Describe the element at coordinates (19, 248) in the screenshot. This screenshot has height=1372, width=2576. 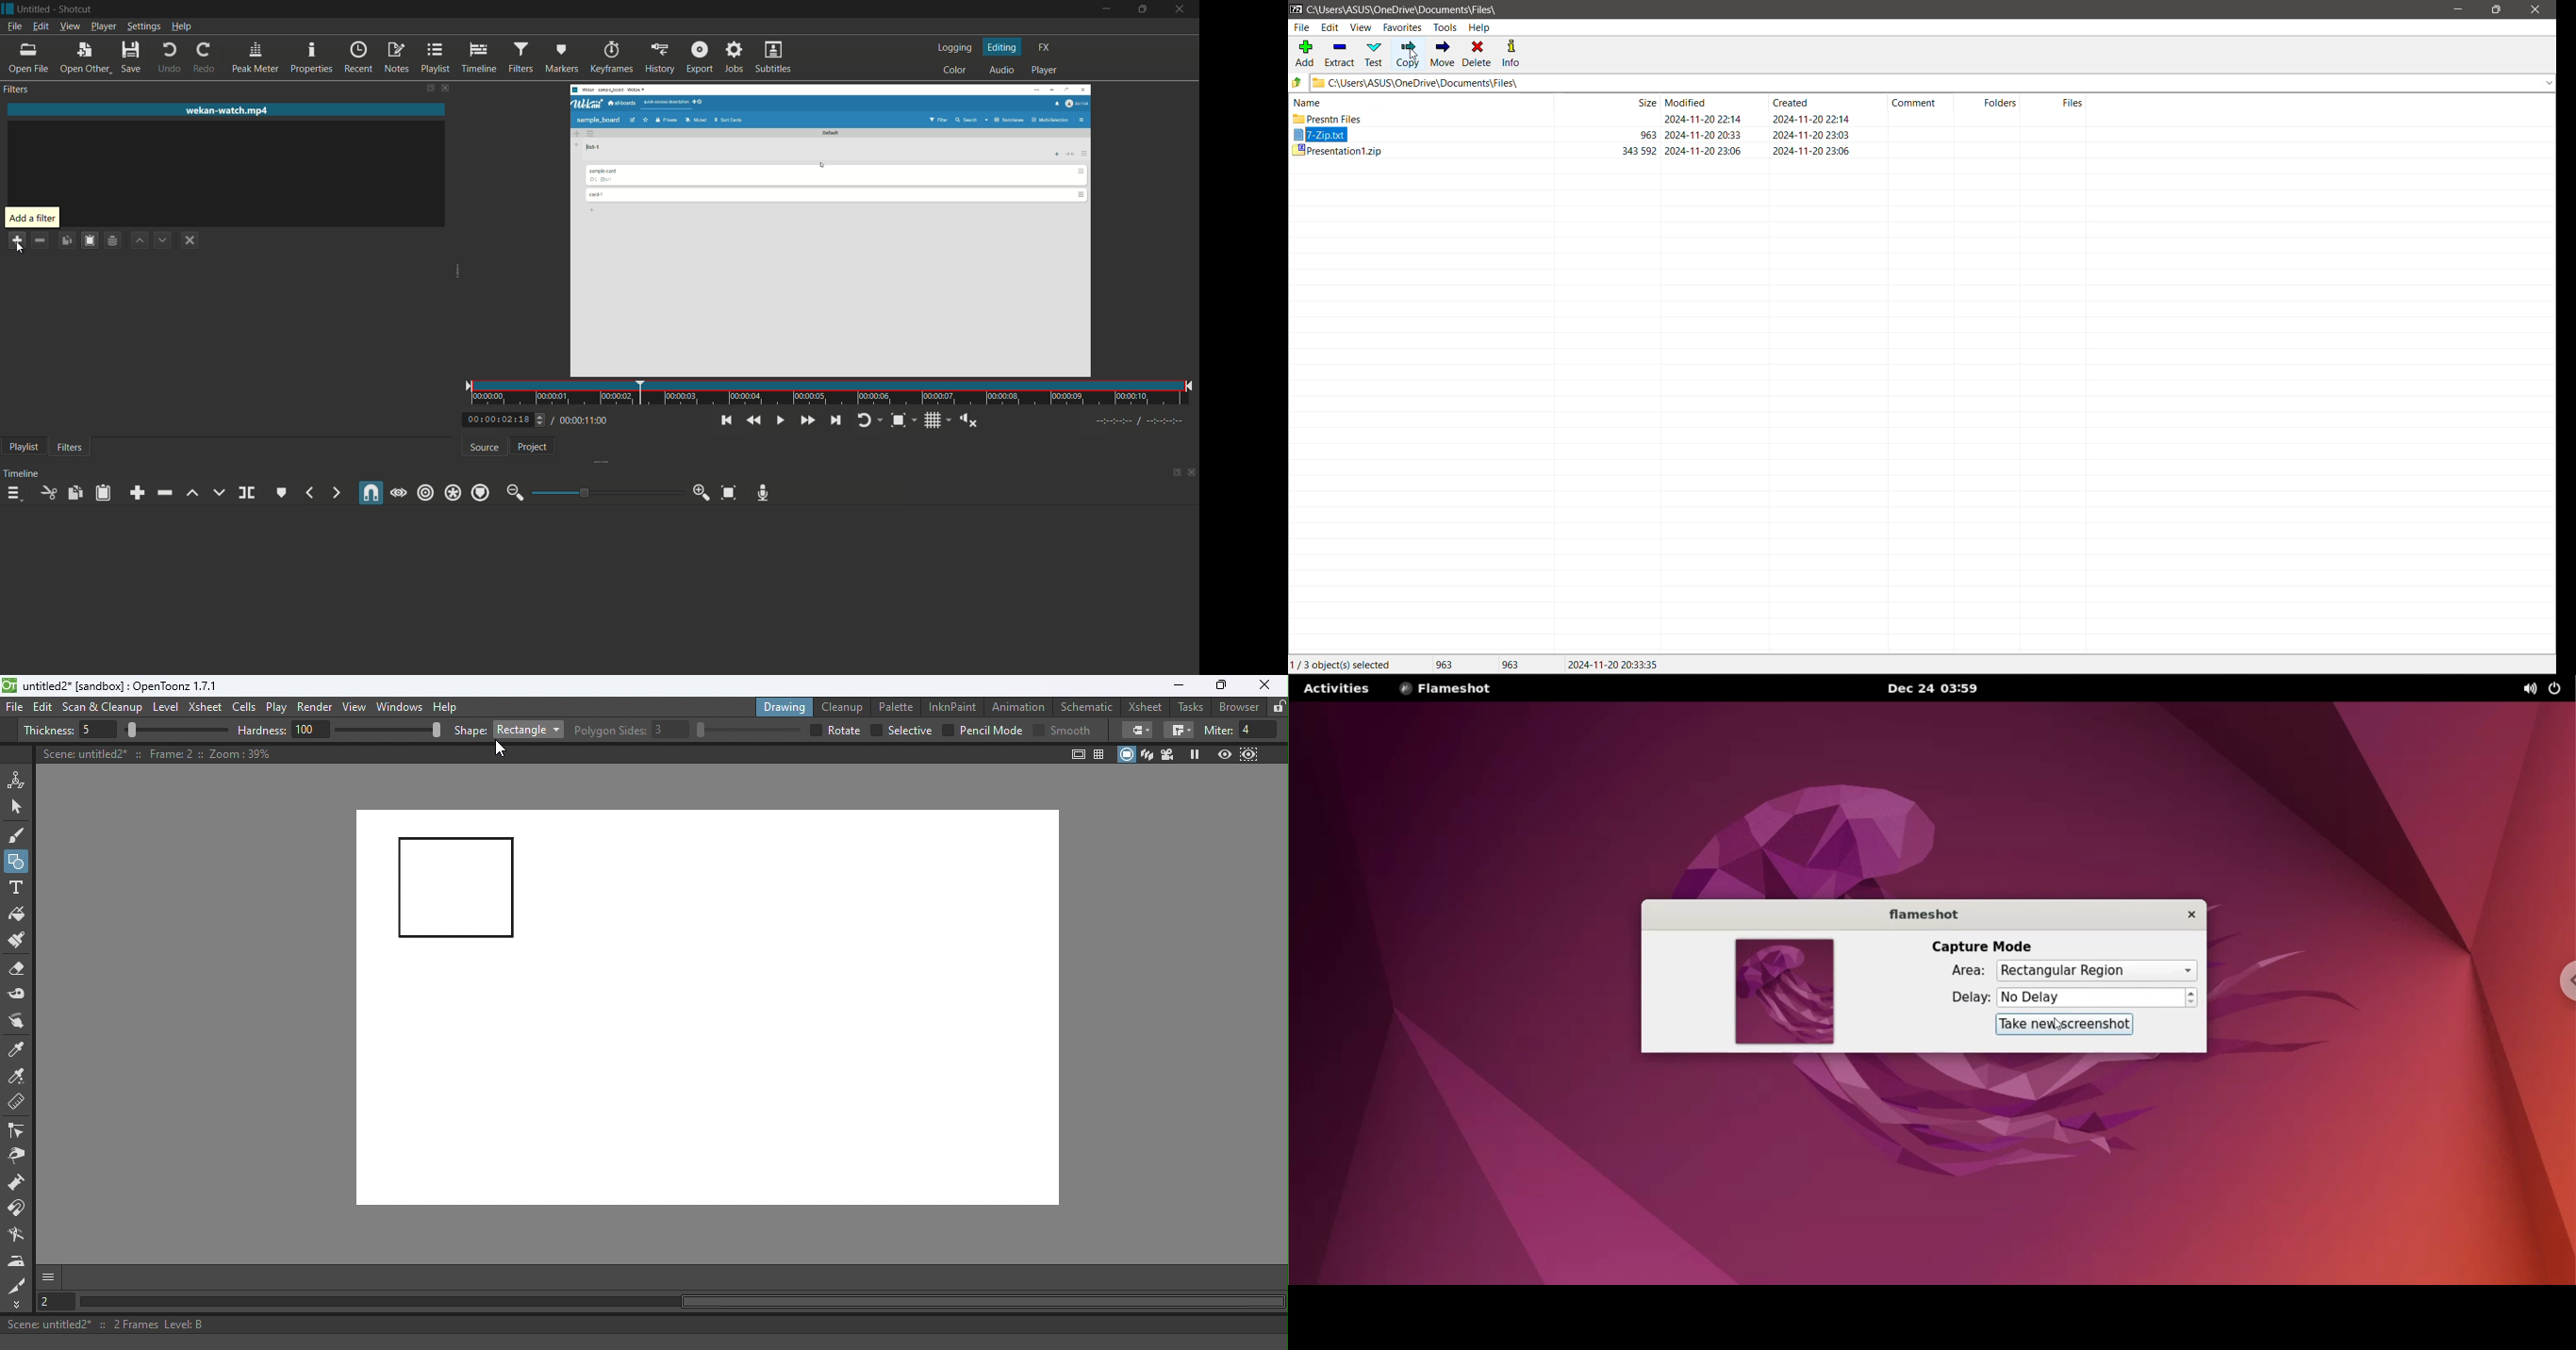
I see `cursor` at that location.